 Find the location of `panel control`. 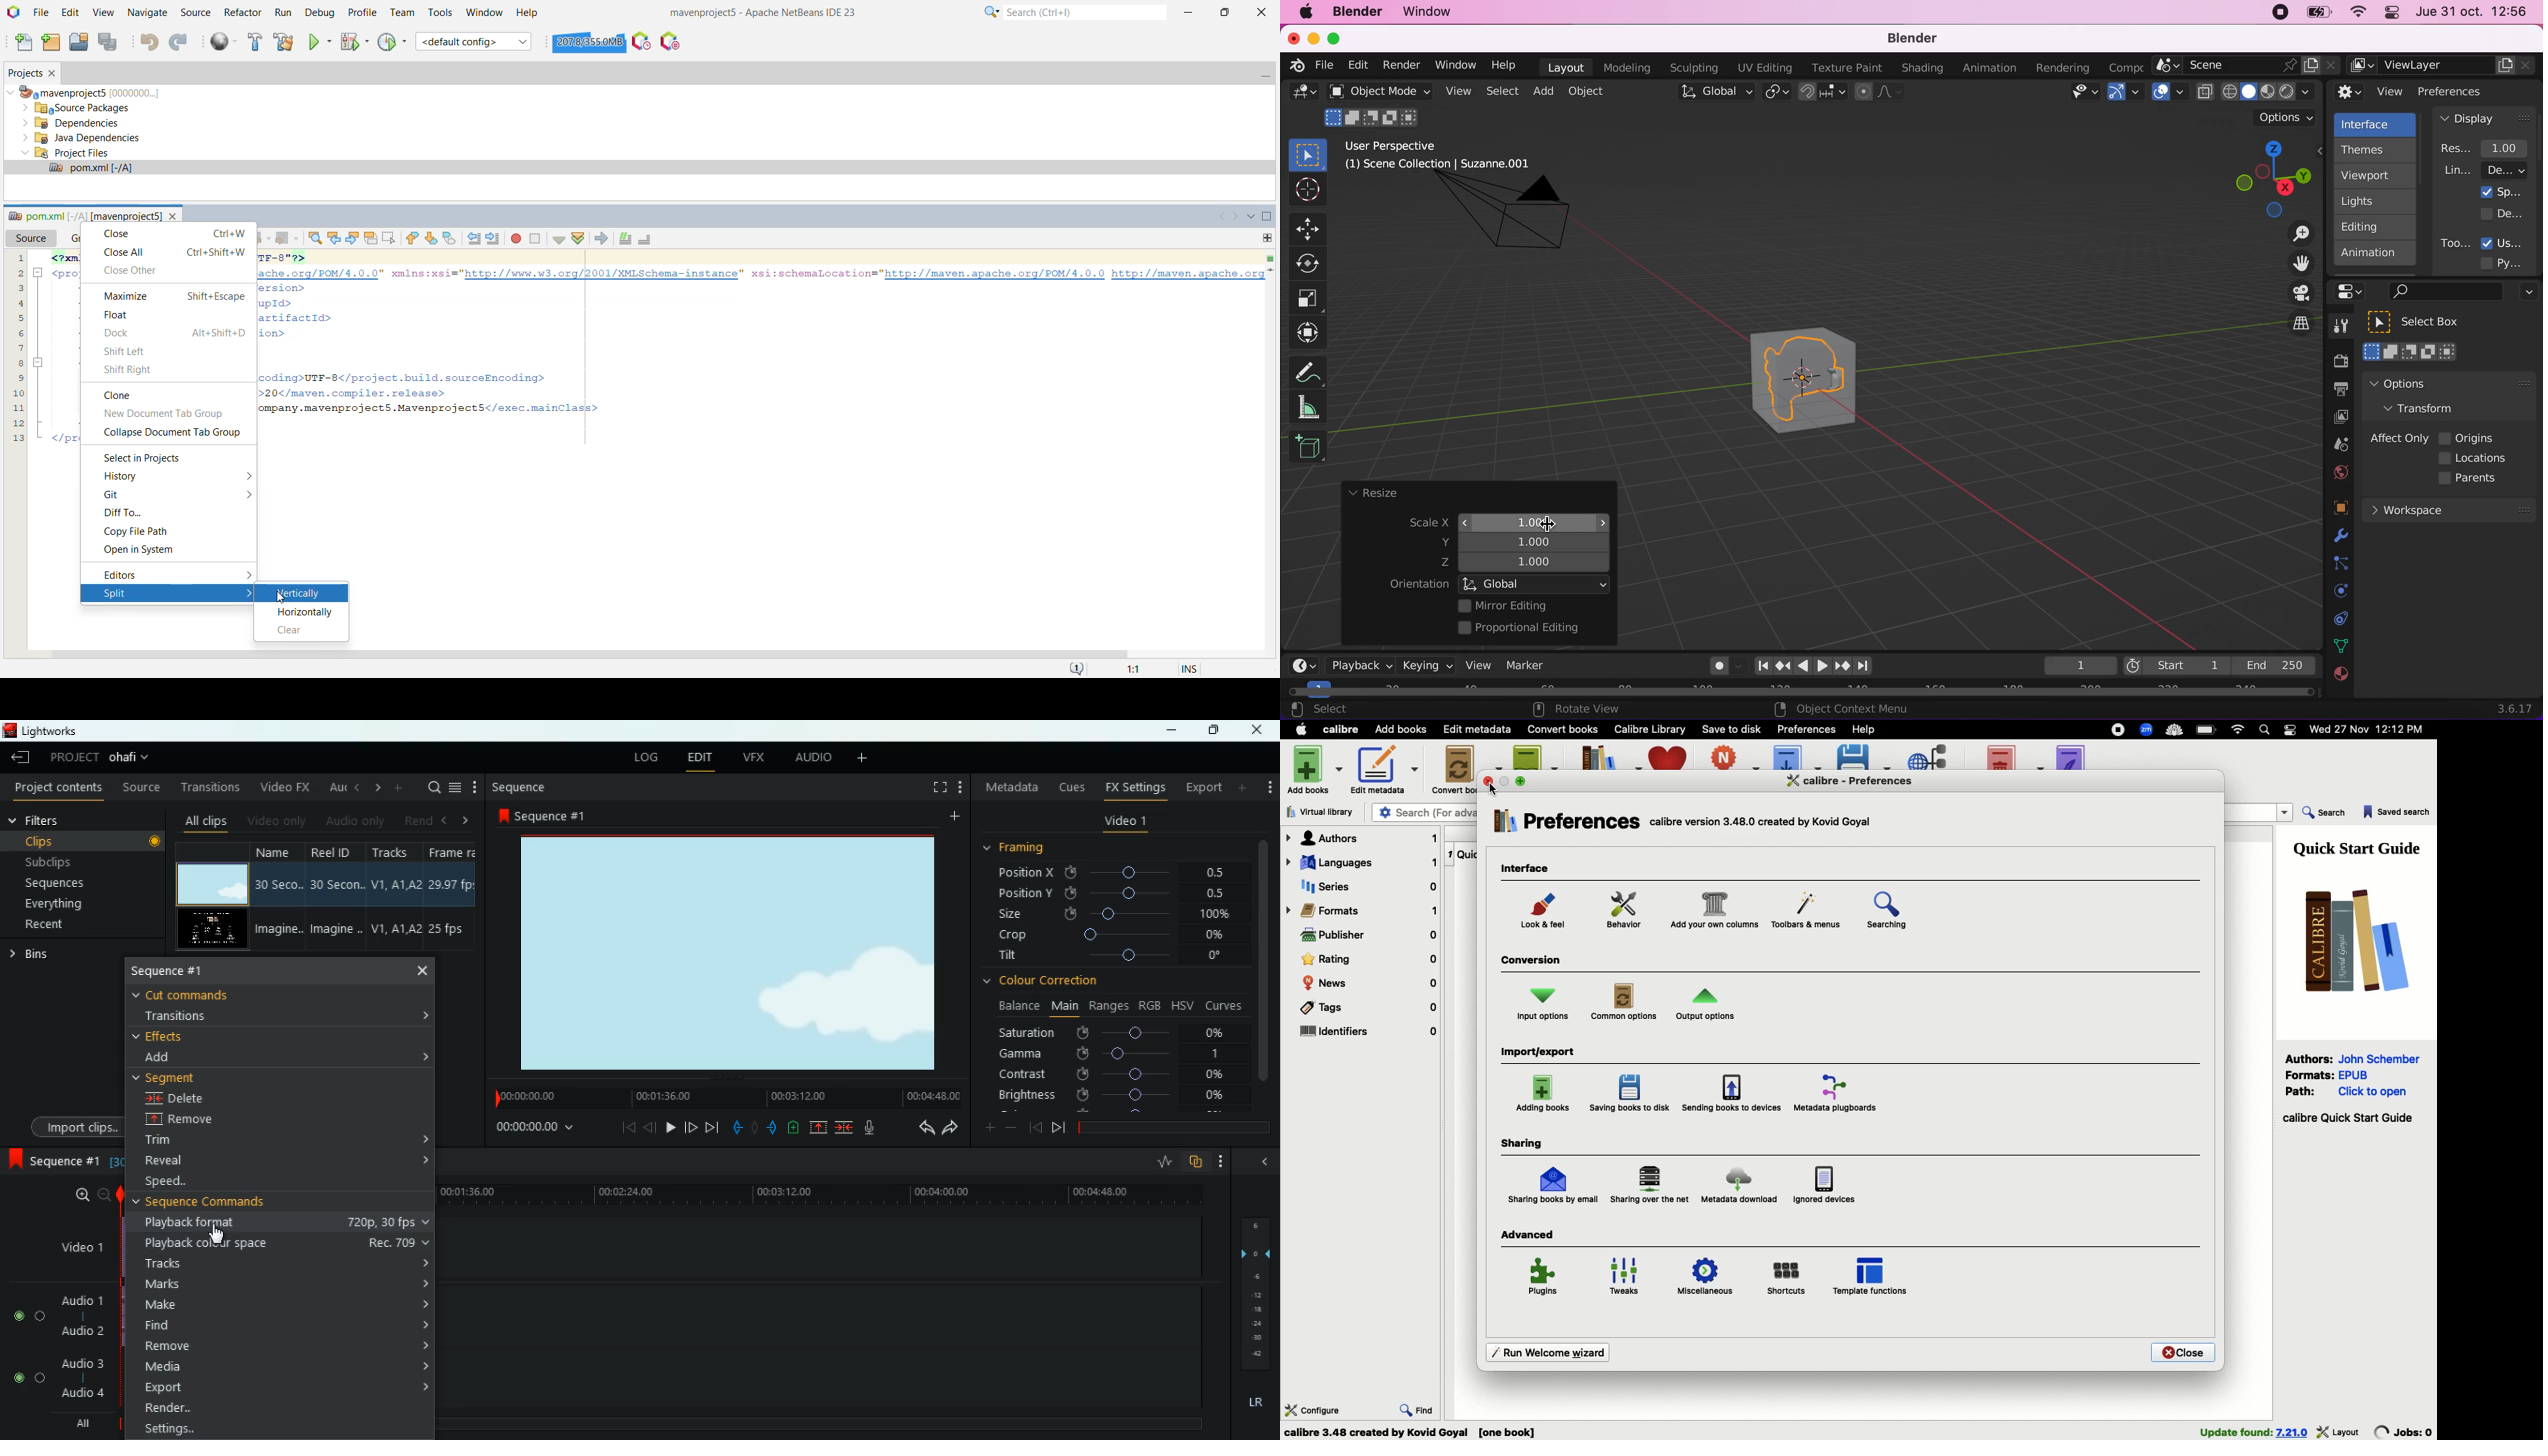

panel control is located at coordinates (2353, 292).